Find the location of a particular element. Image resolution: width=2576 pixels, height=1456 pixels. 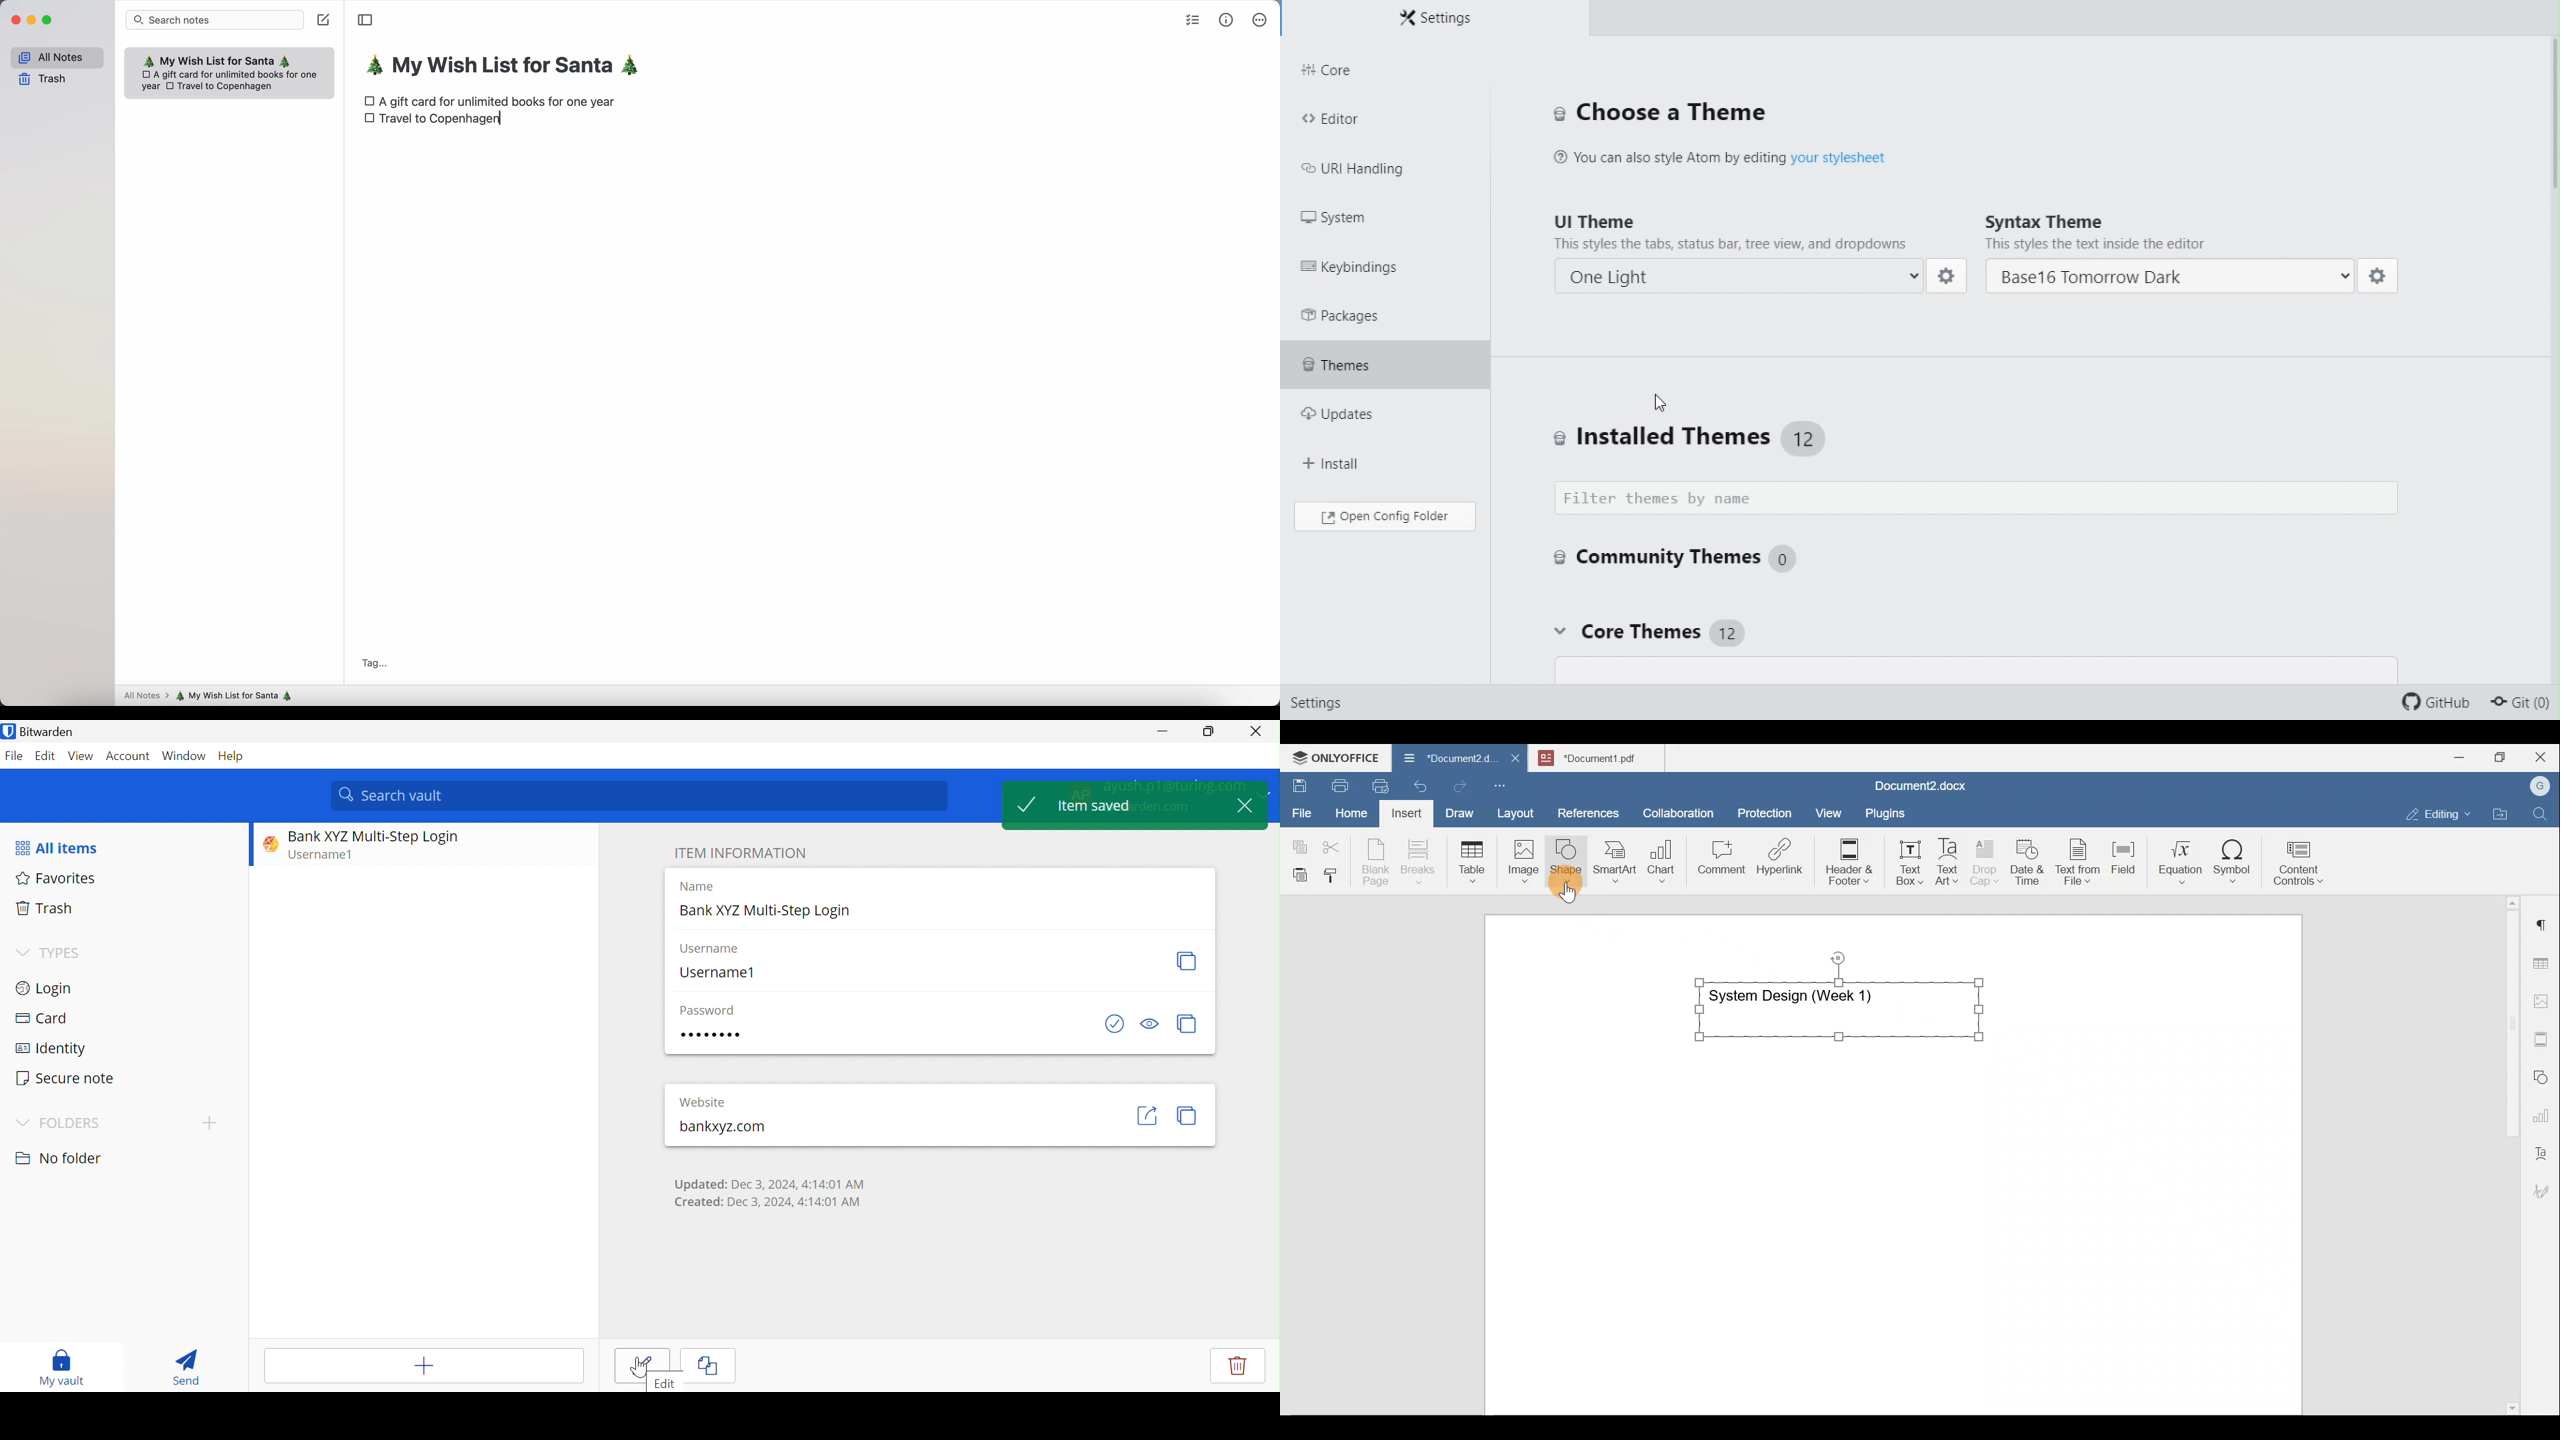

cursor is located at coordinates (1661, 400).